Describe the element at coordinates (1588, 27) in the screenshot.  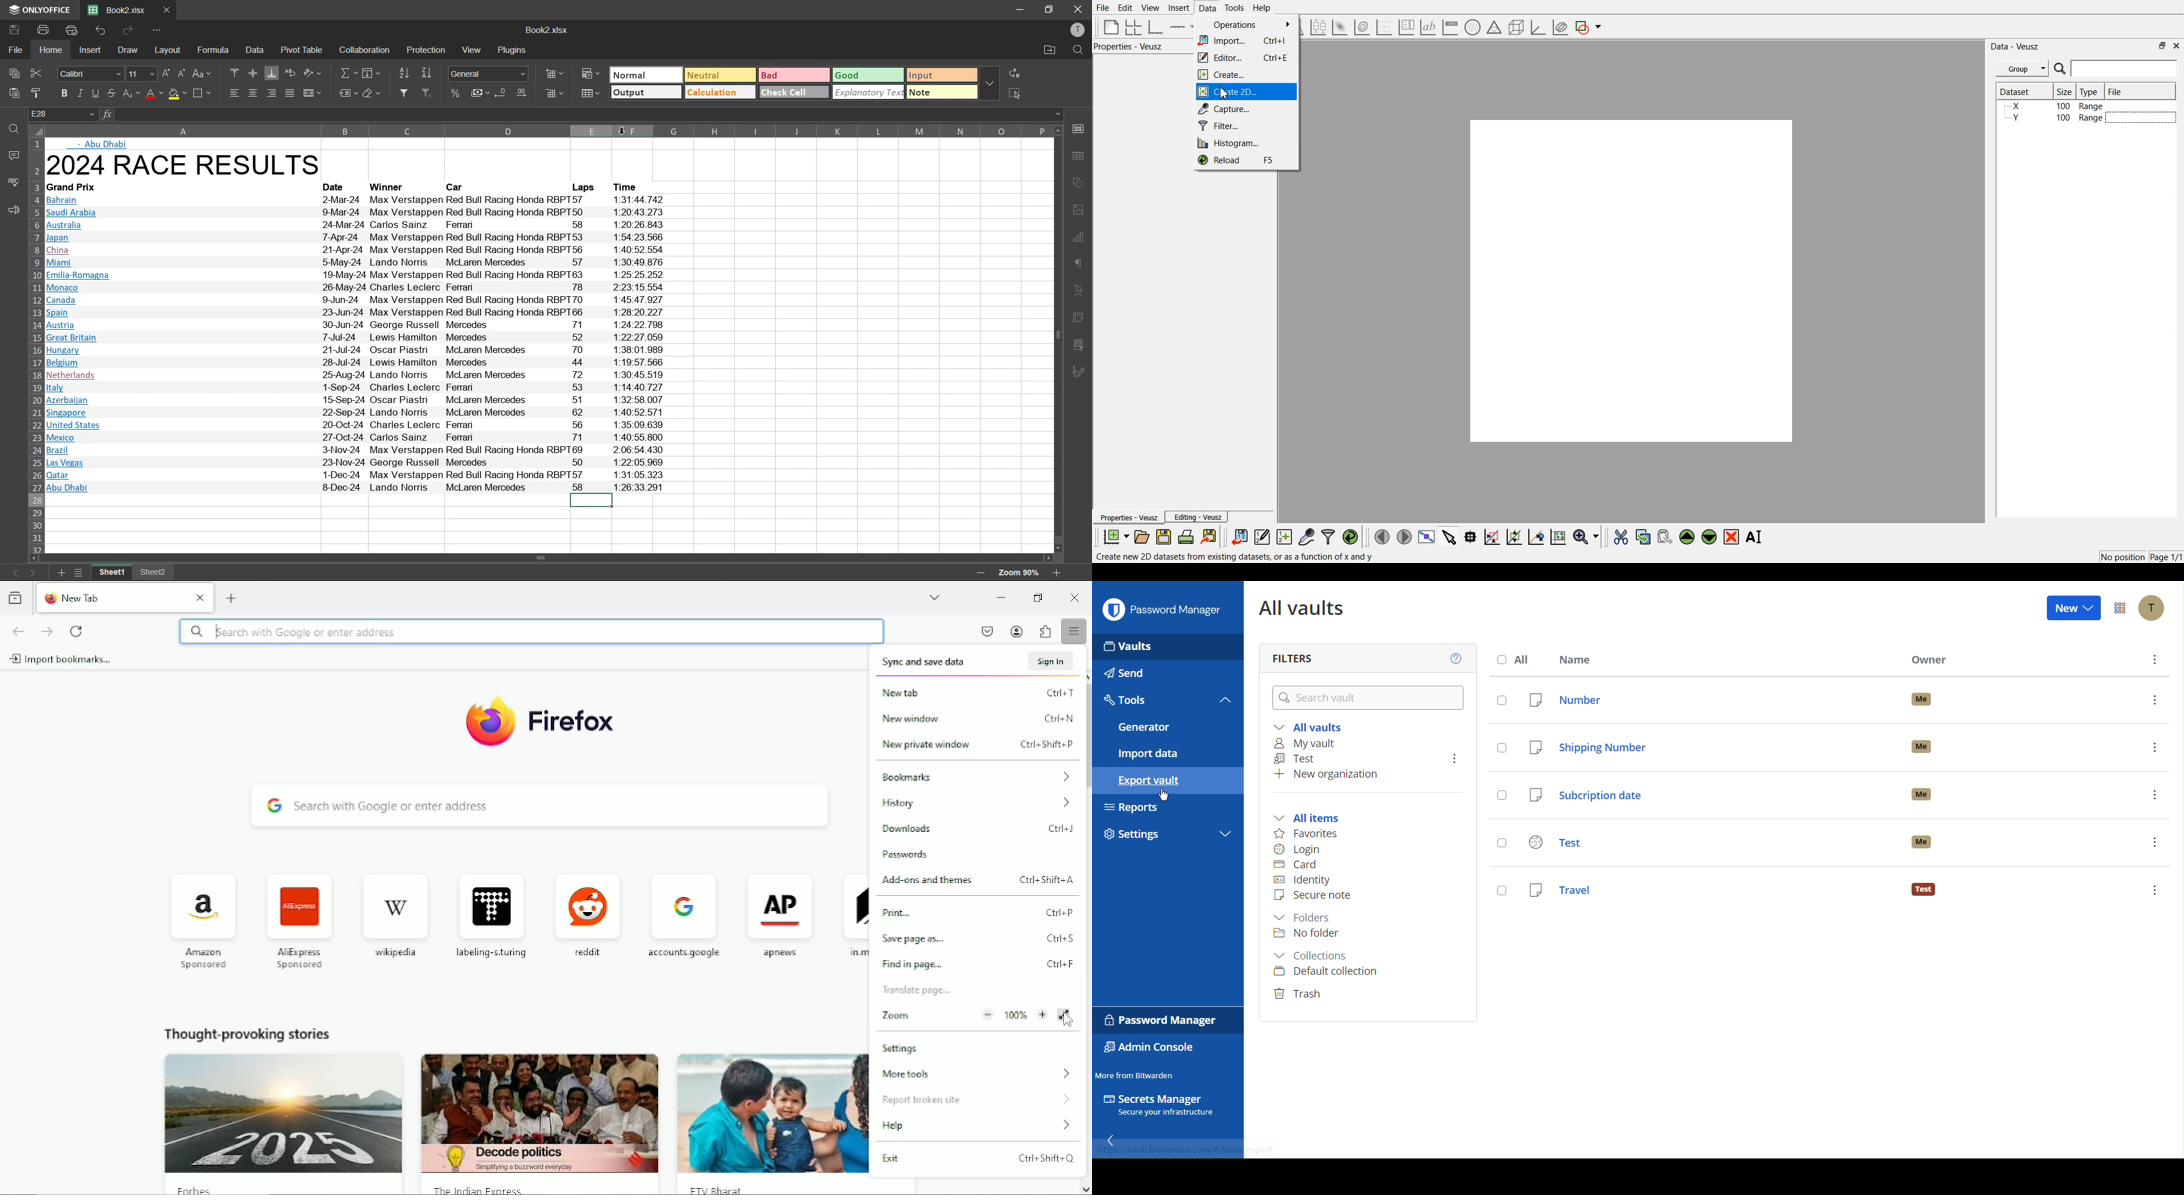
I see `Add shape to the plot` at that location.